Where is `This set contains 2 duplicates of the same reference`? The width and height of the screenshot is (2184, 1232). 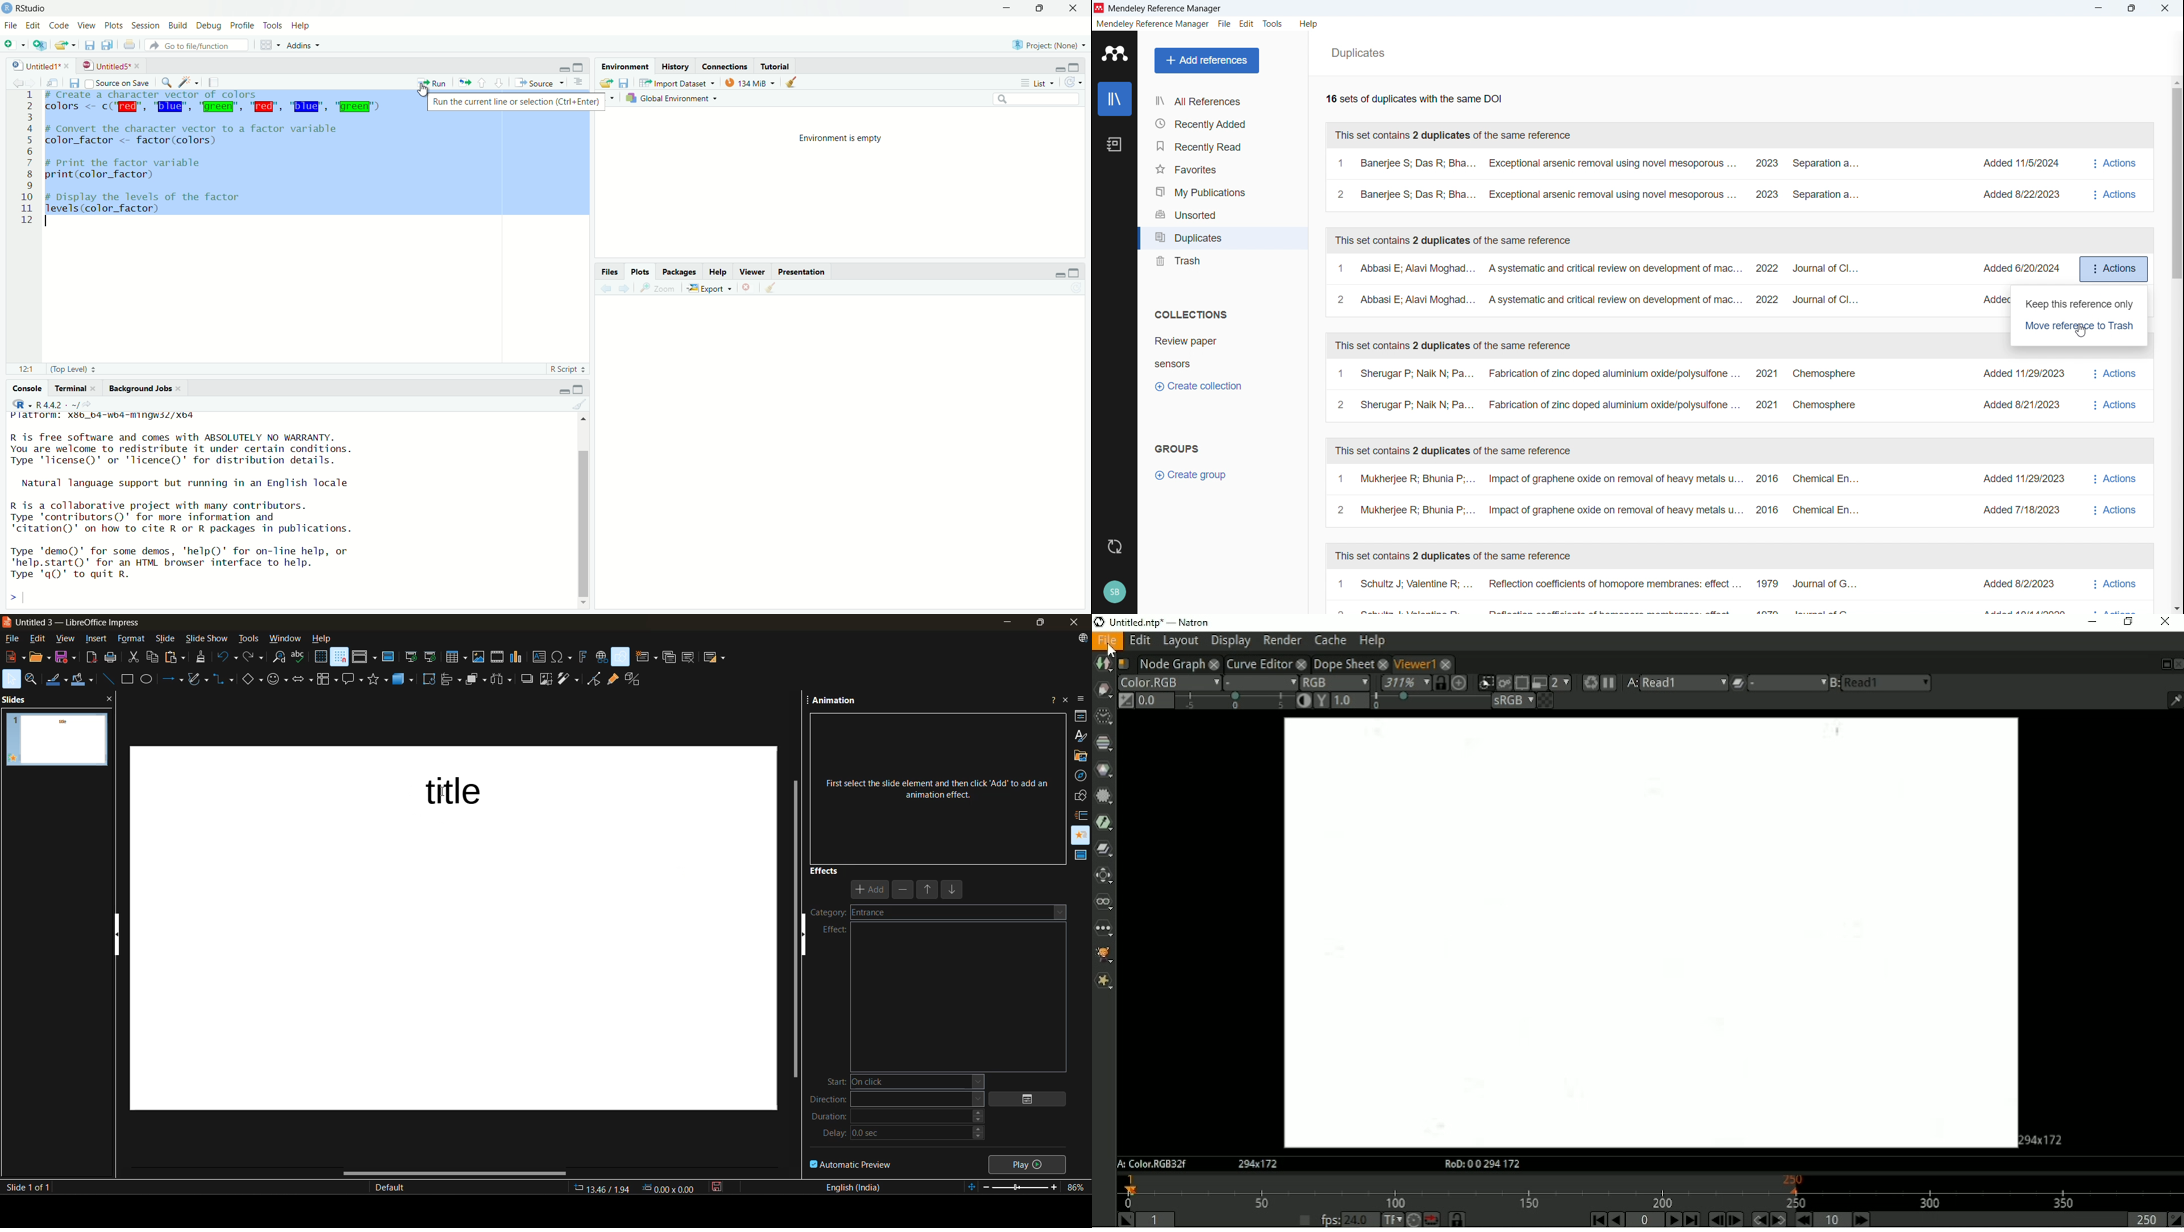 This set contains 2 duplicates of the same reference is located at coordinates (1455, 137).